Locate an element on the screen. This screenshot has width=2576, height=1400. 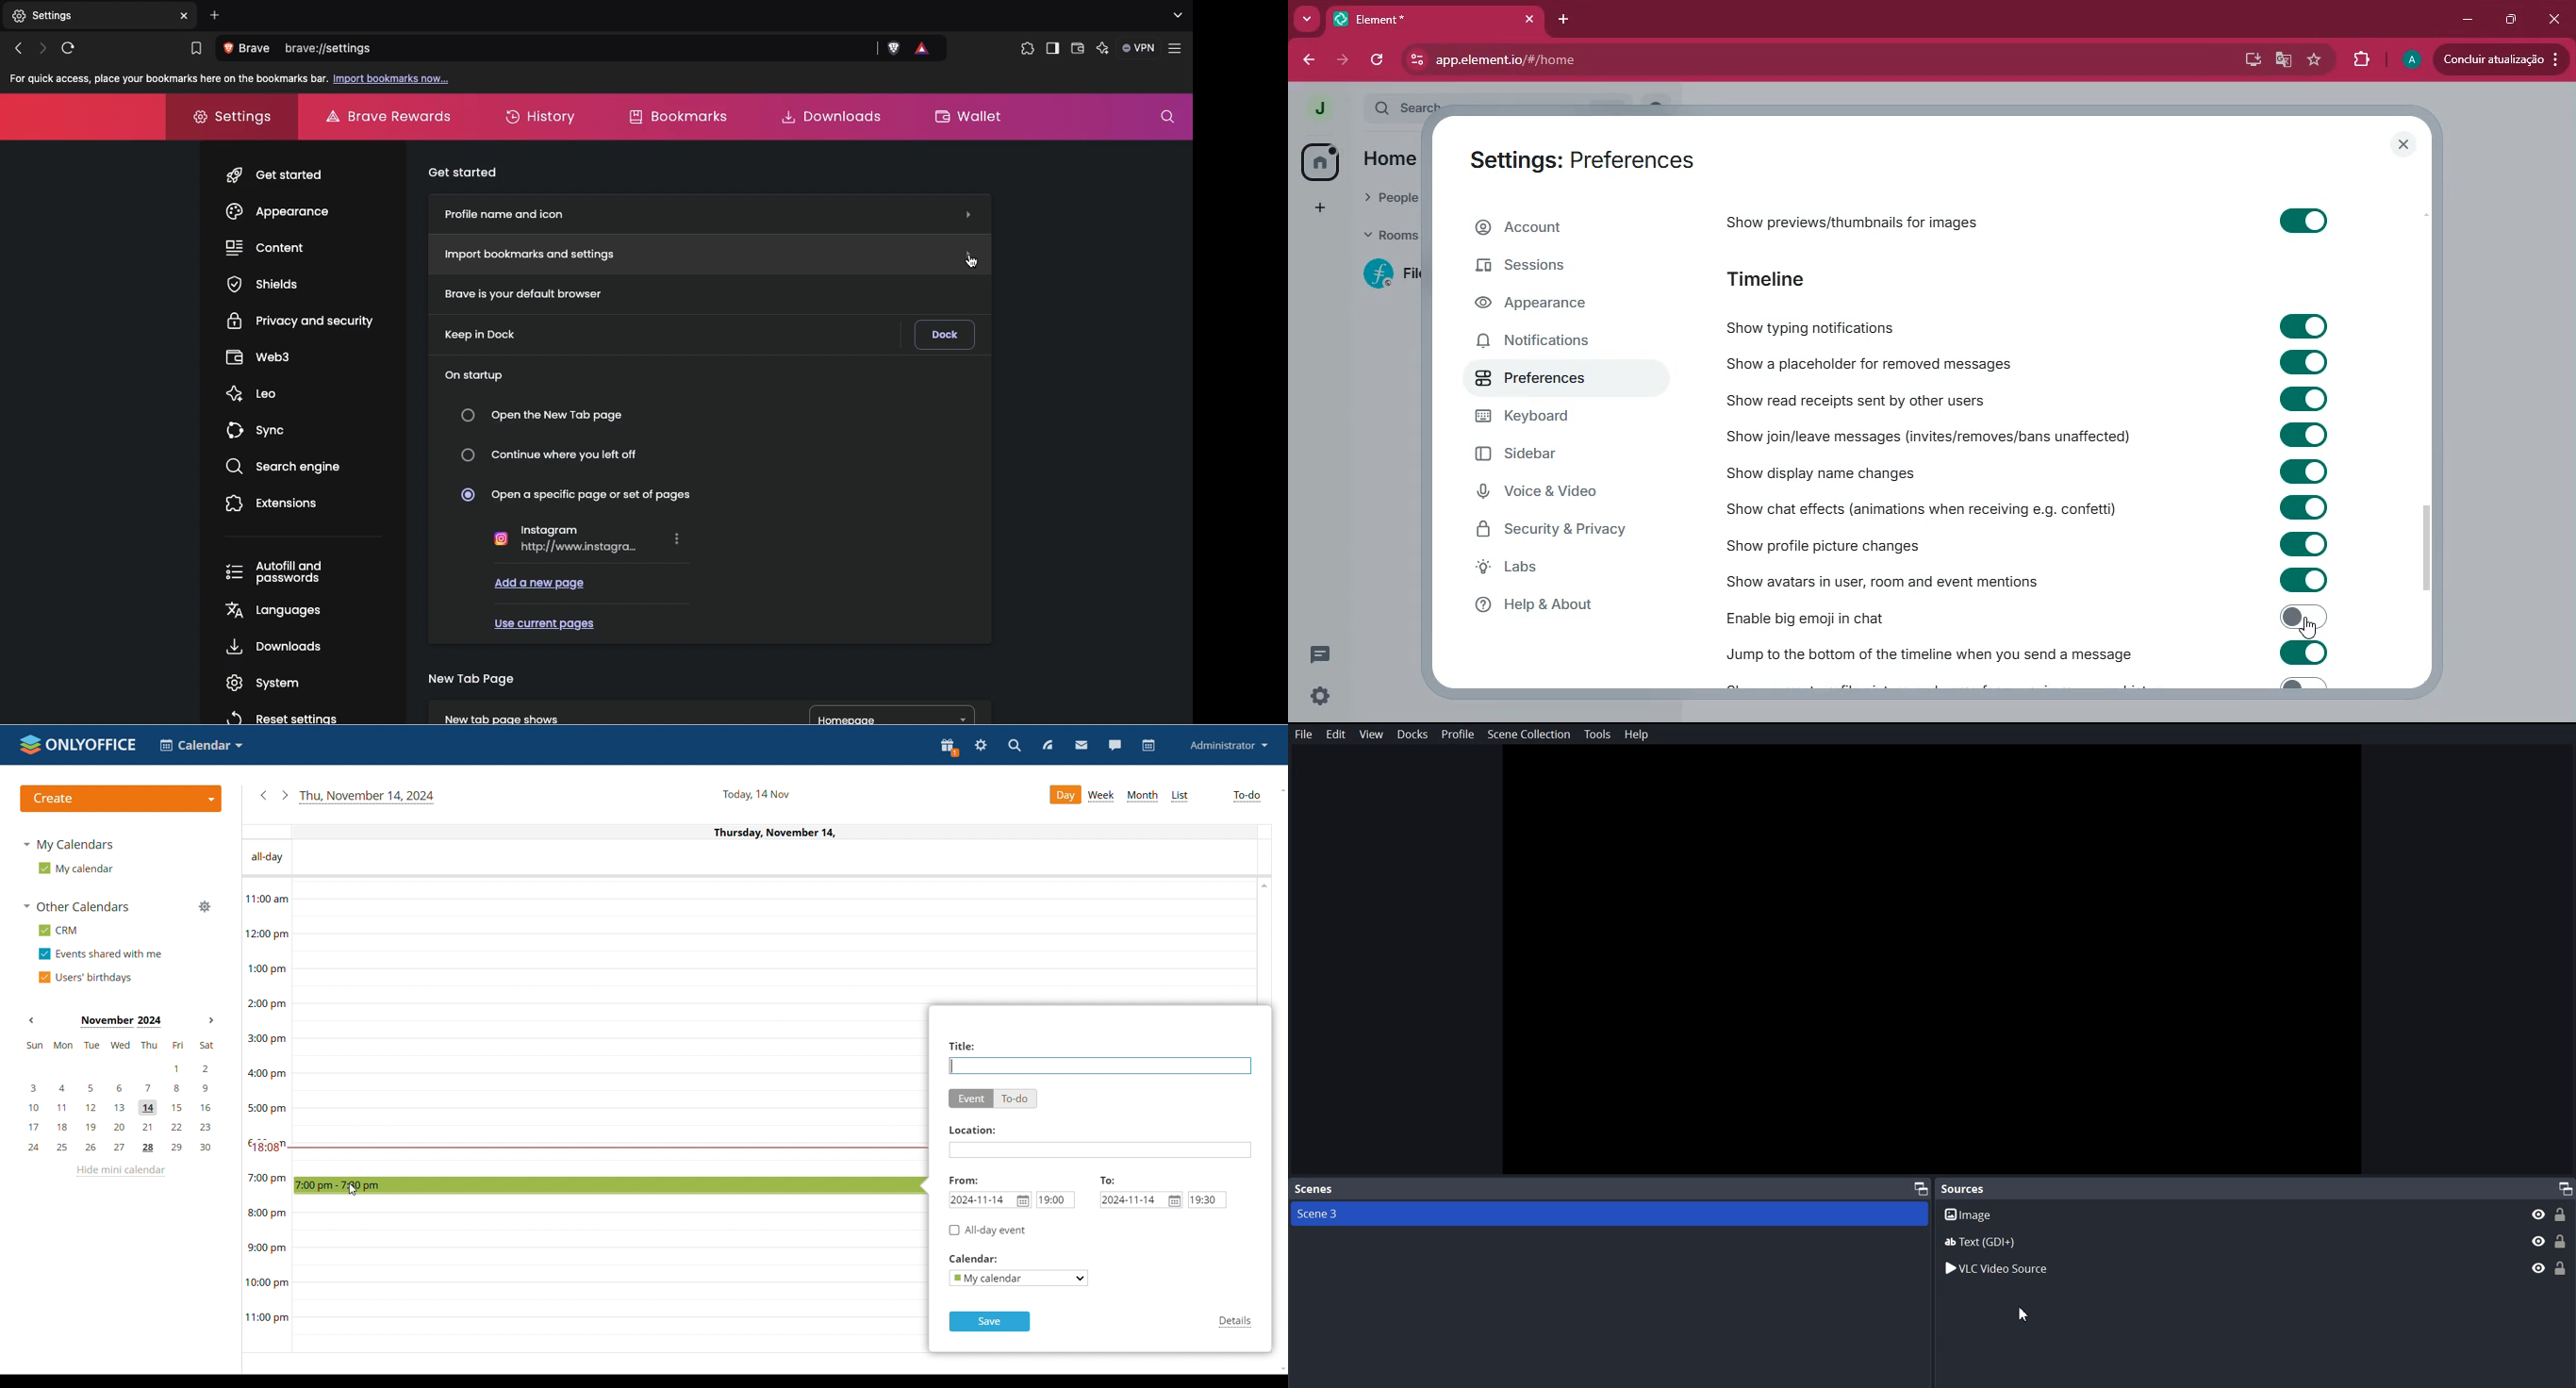
Add a new page is located at coordinates (540, 582).